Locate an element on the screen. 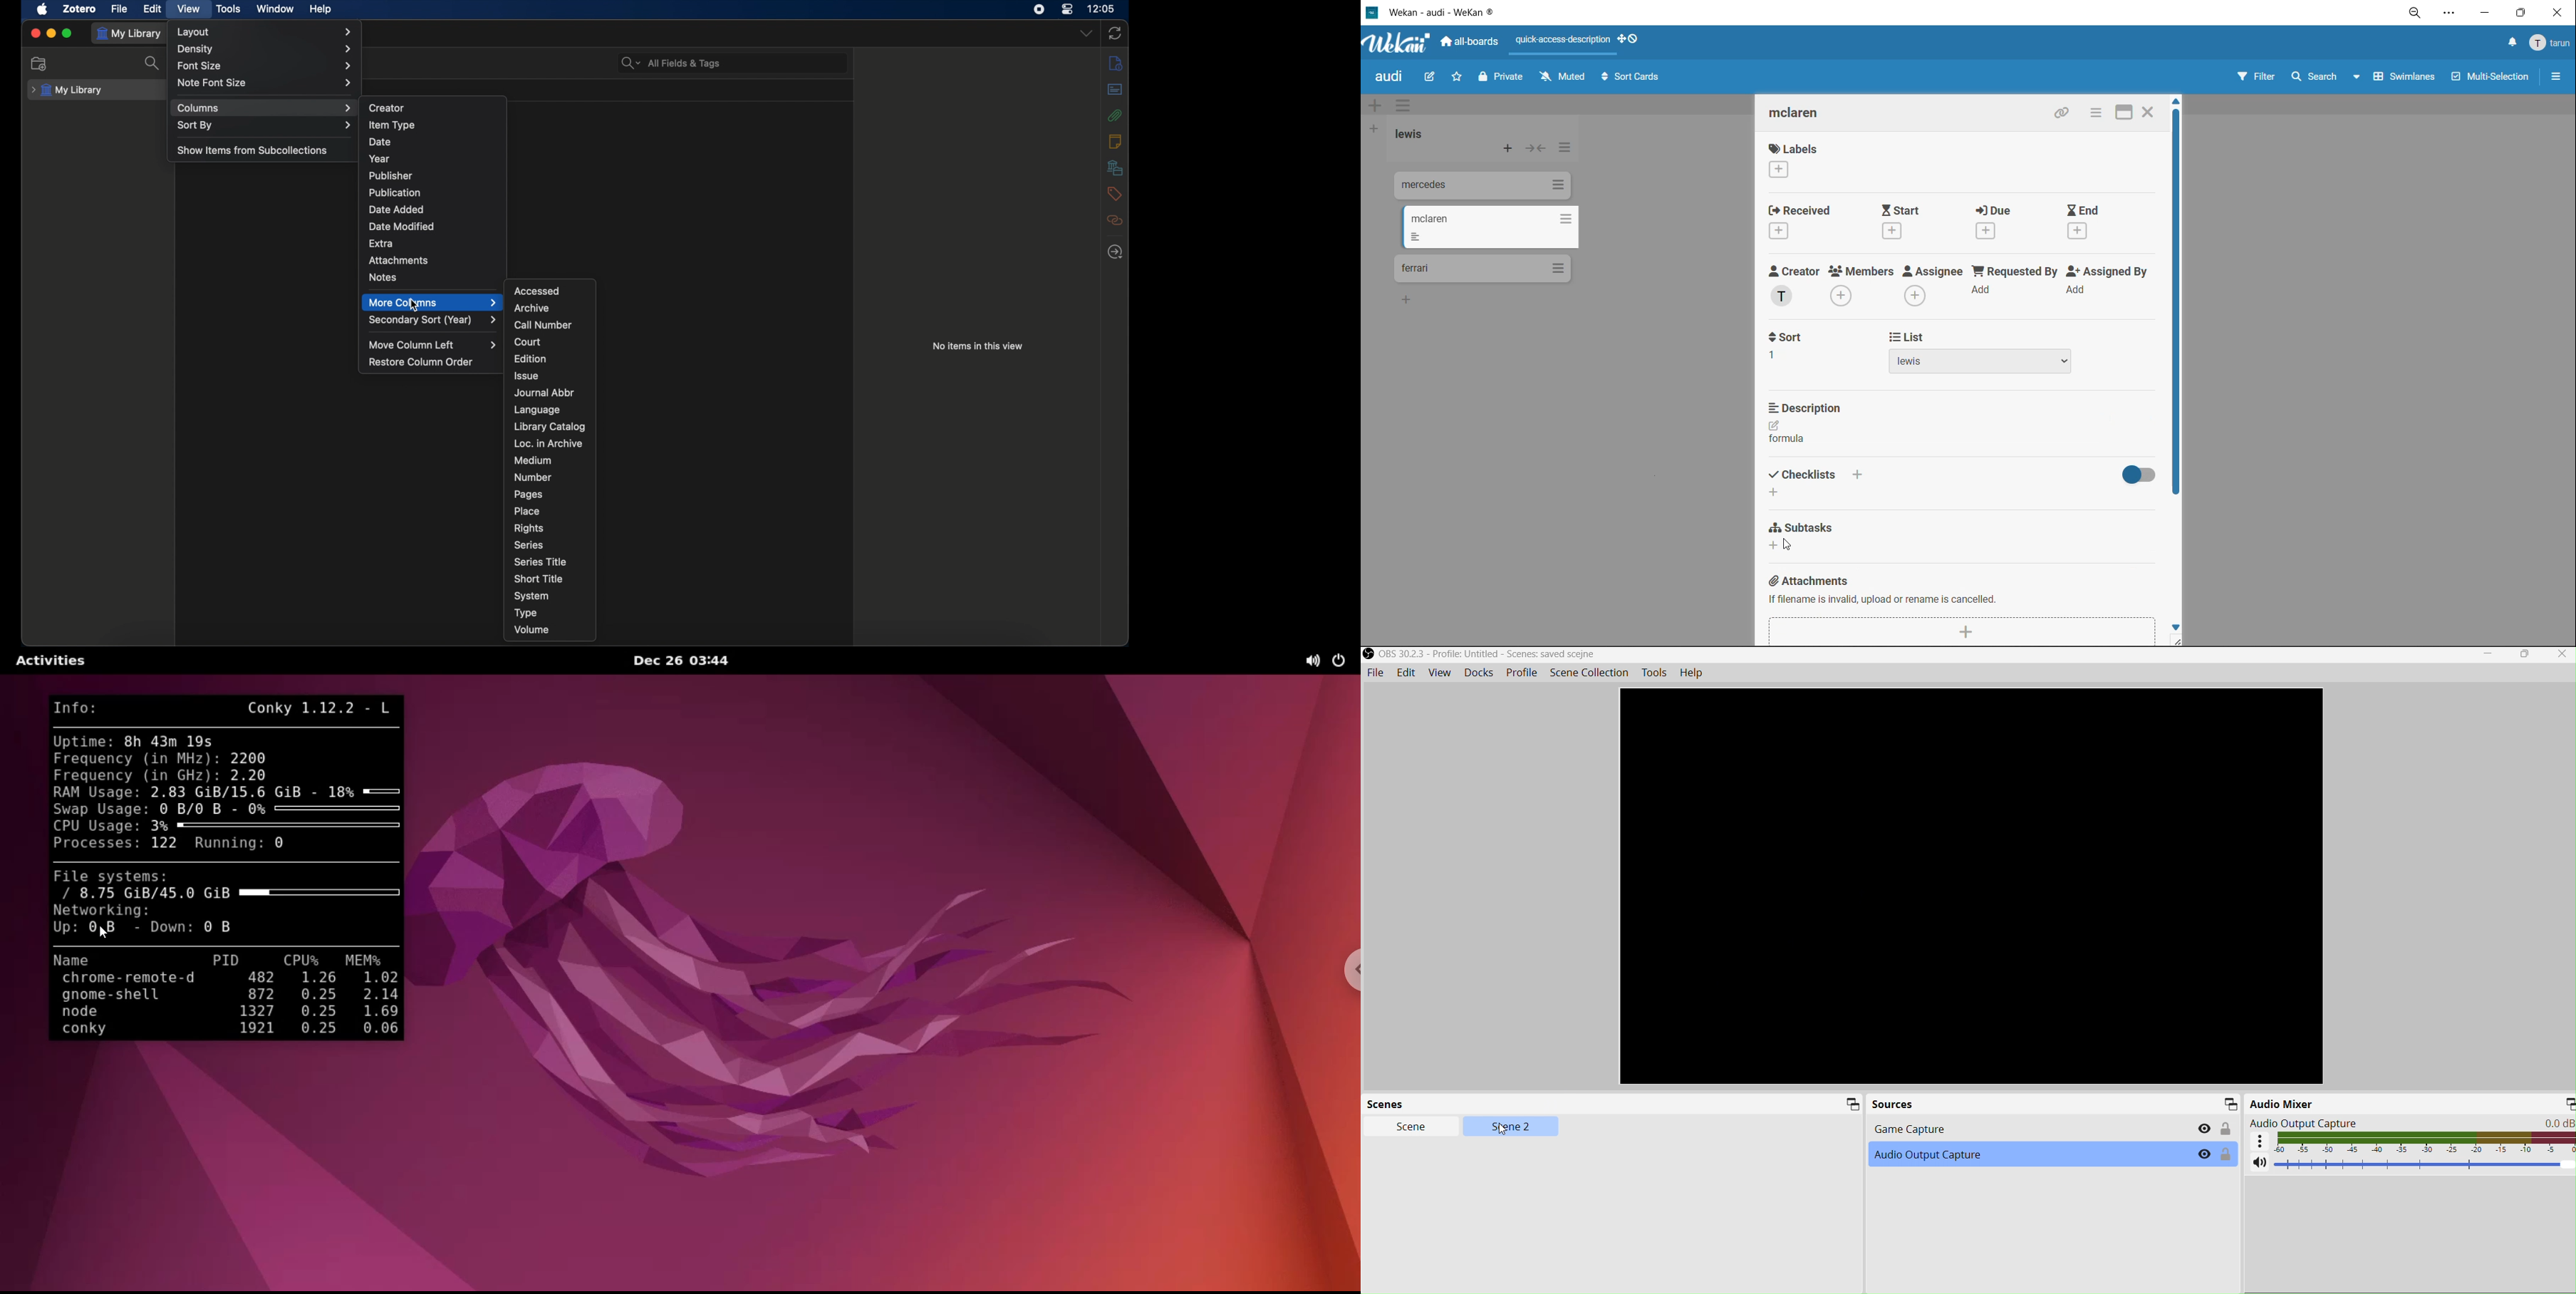  Scene 2 is located at coordinates (1512, 1126).